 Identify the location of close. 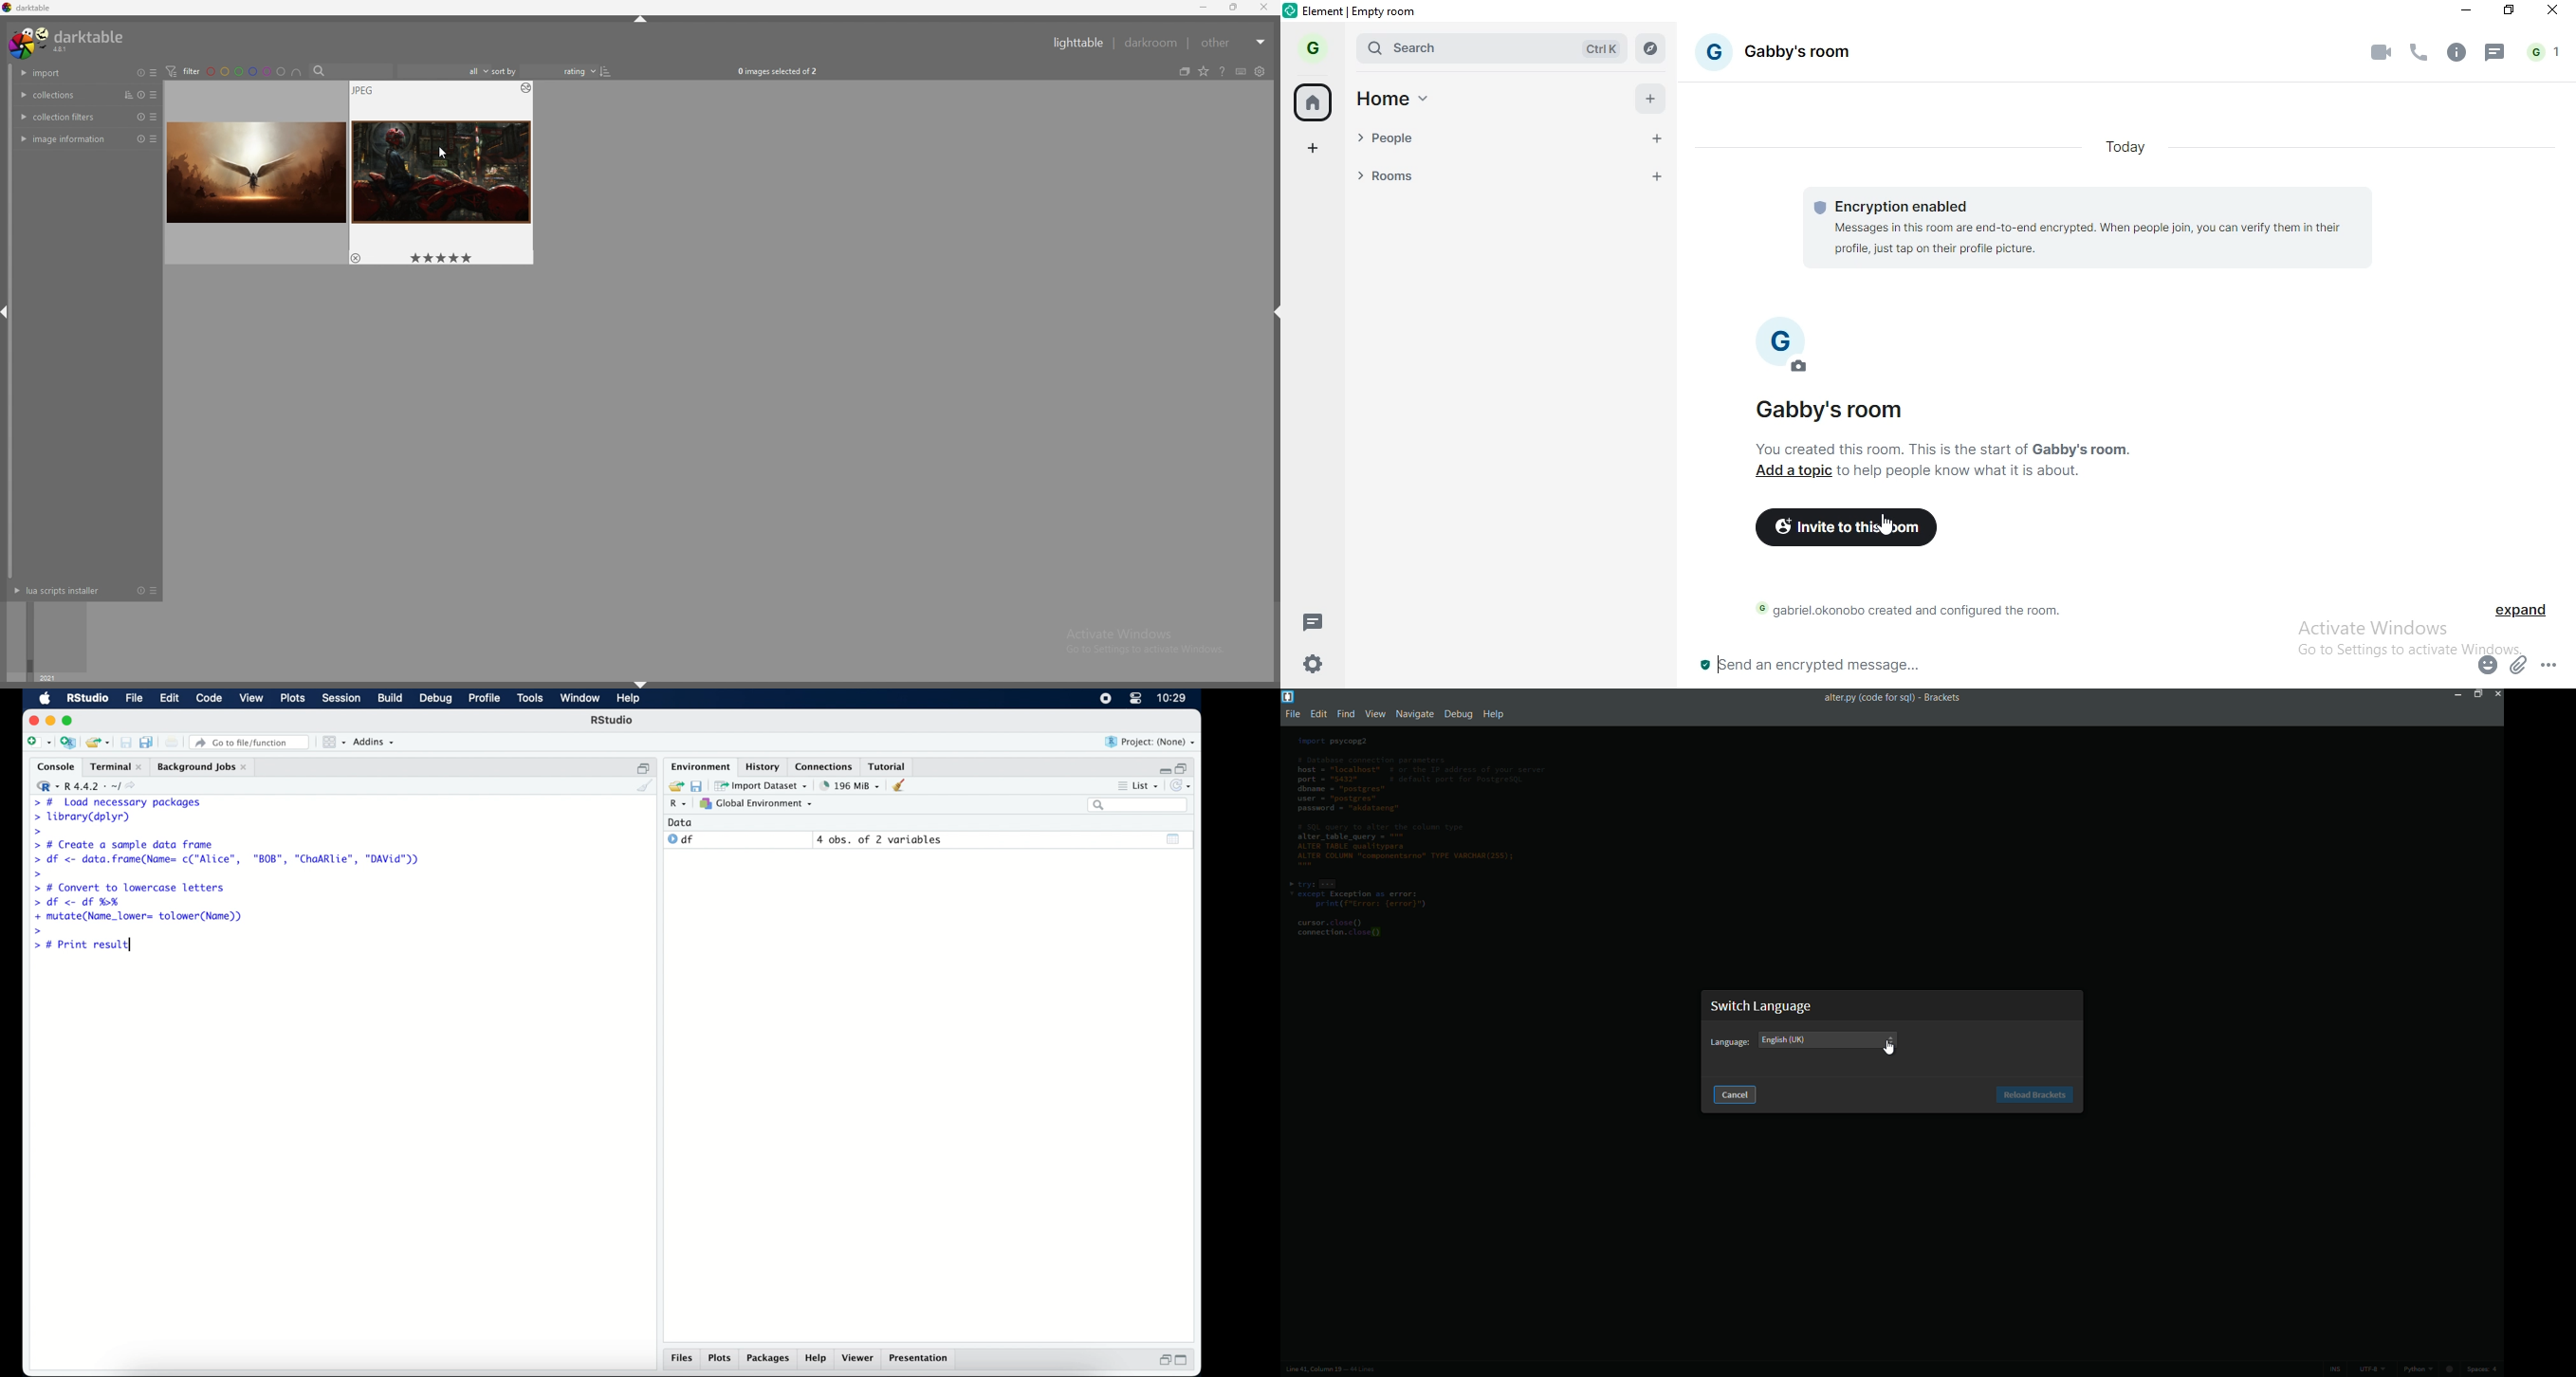
(34, 720).